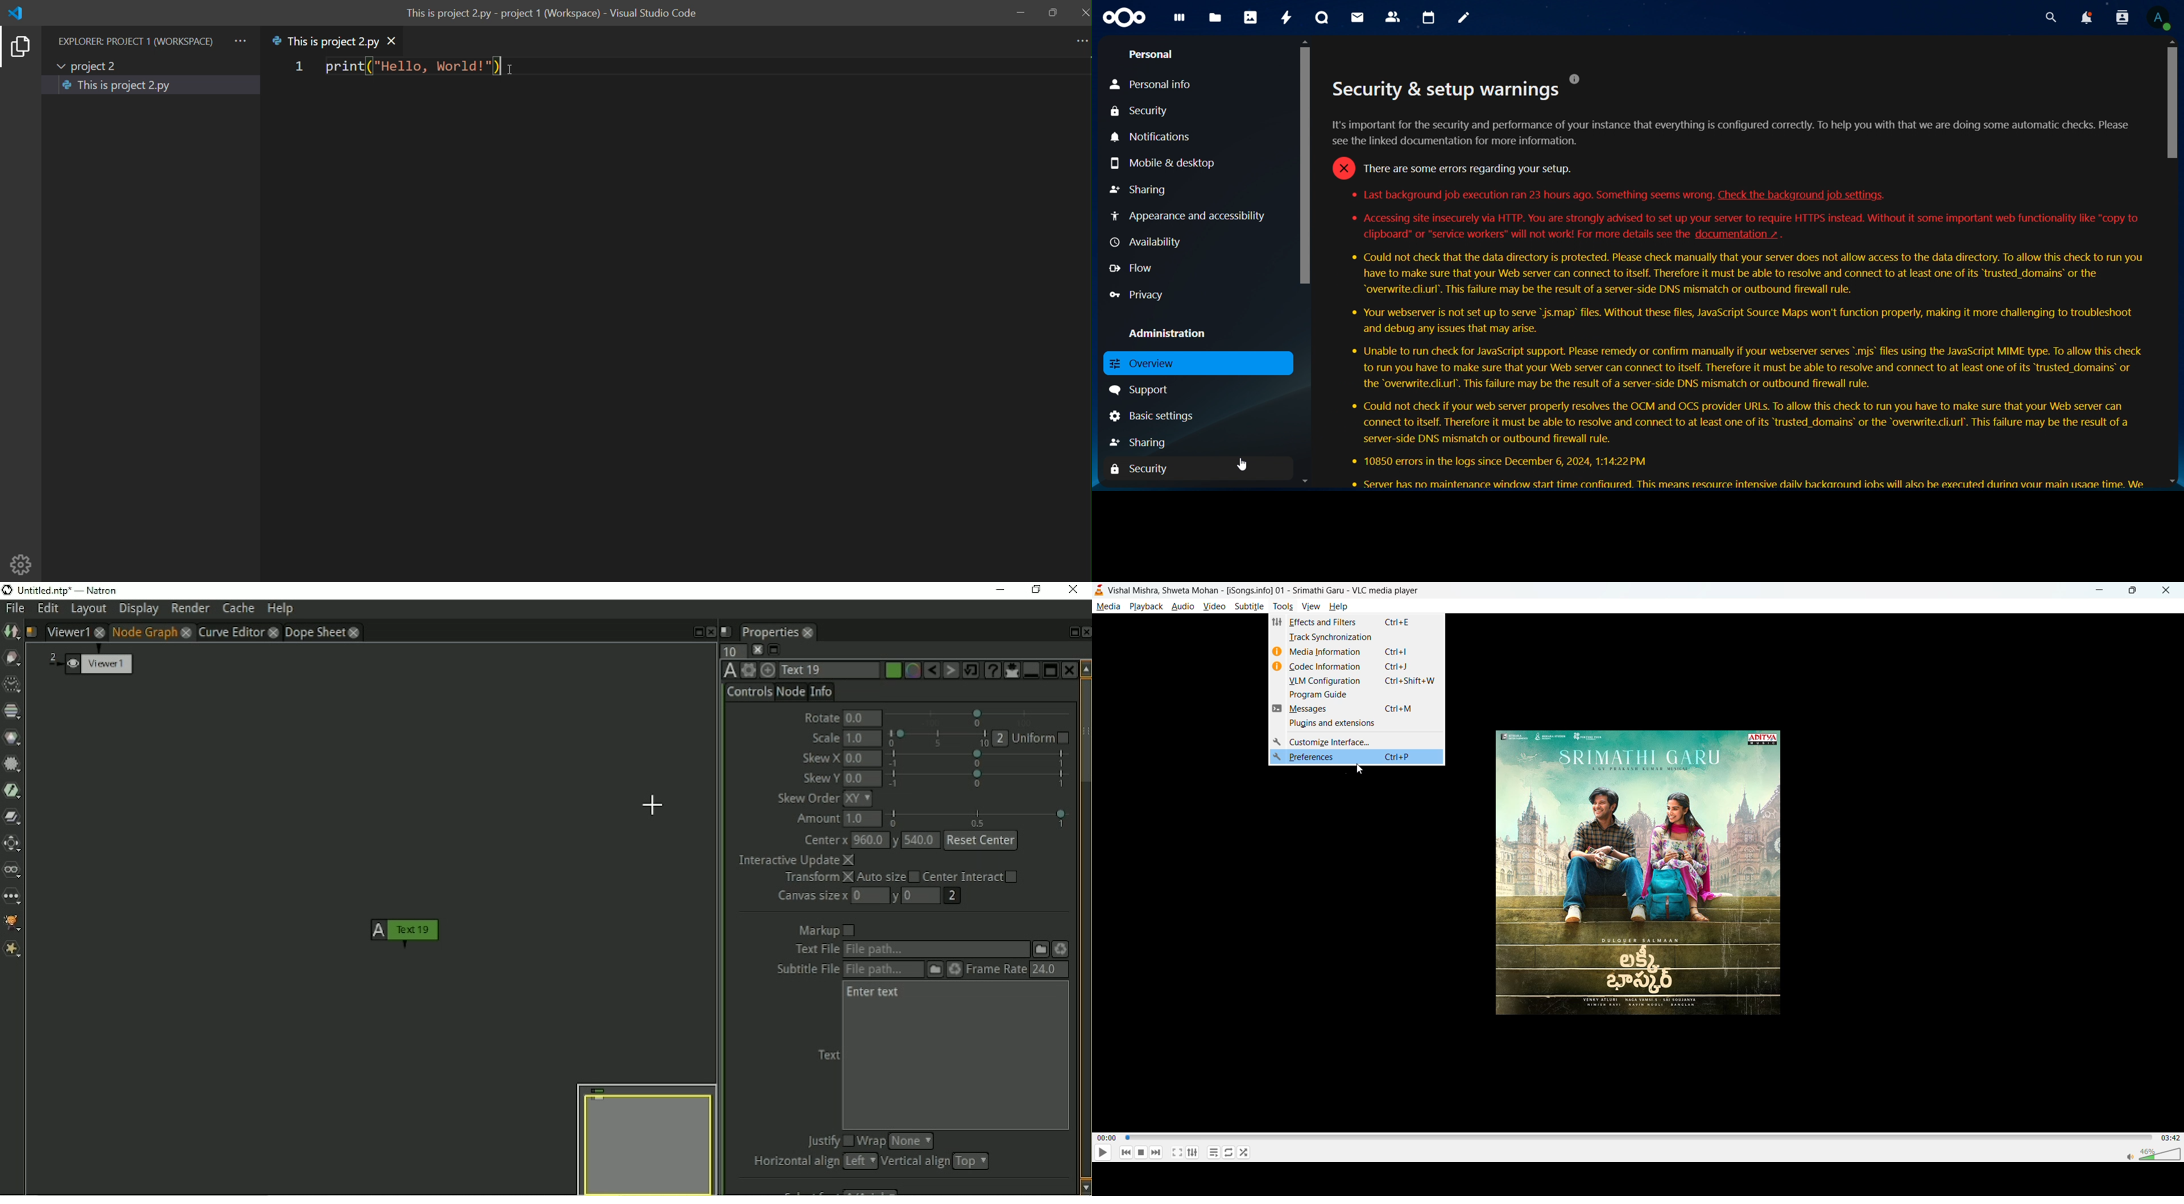 This screenshot has height=1204, width=2184. What do you see at coordinates (2153, 1152) in the screenshot?
I see `volume` at bounding box center [2153, 1152].